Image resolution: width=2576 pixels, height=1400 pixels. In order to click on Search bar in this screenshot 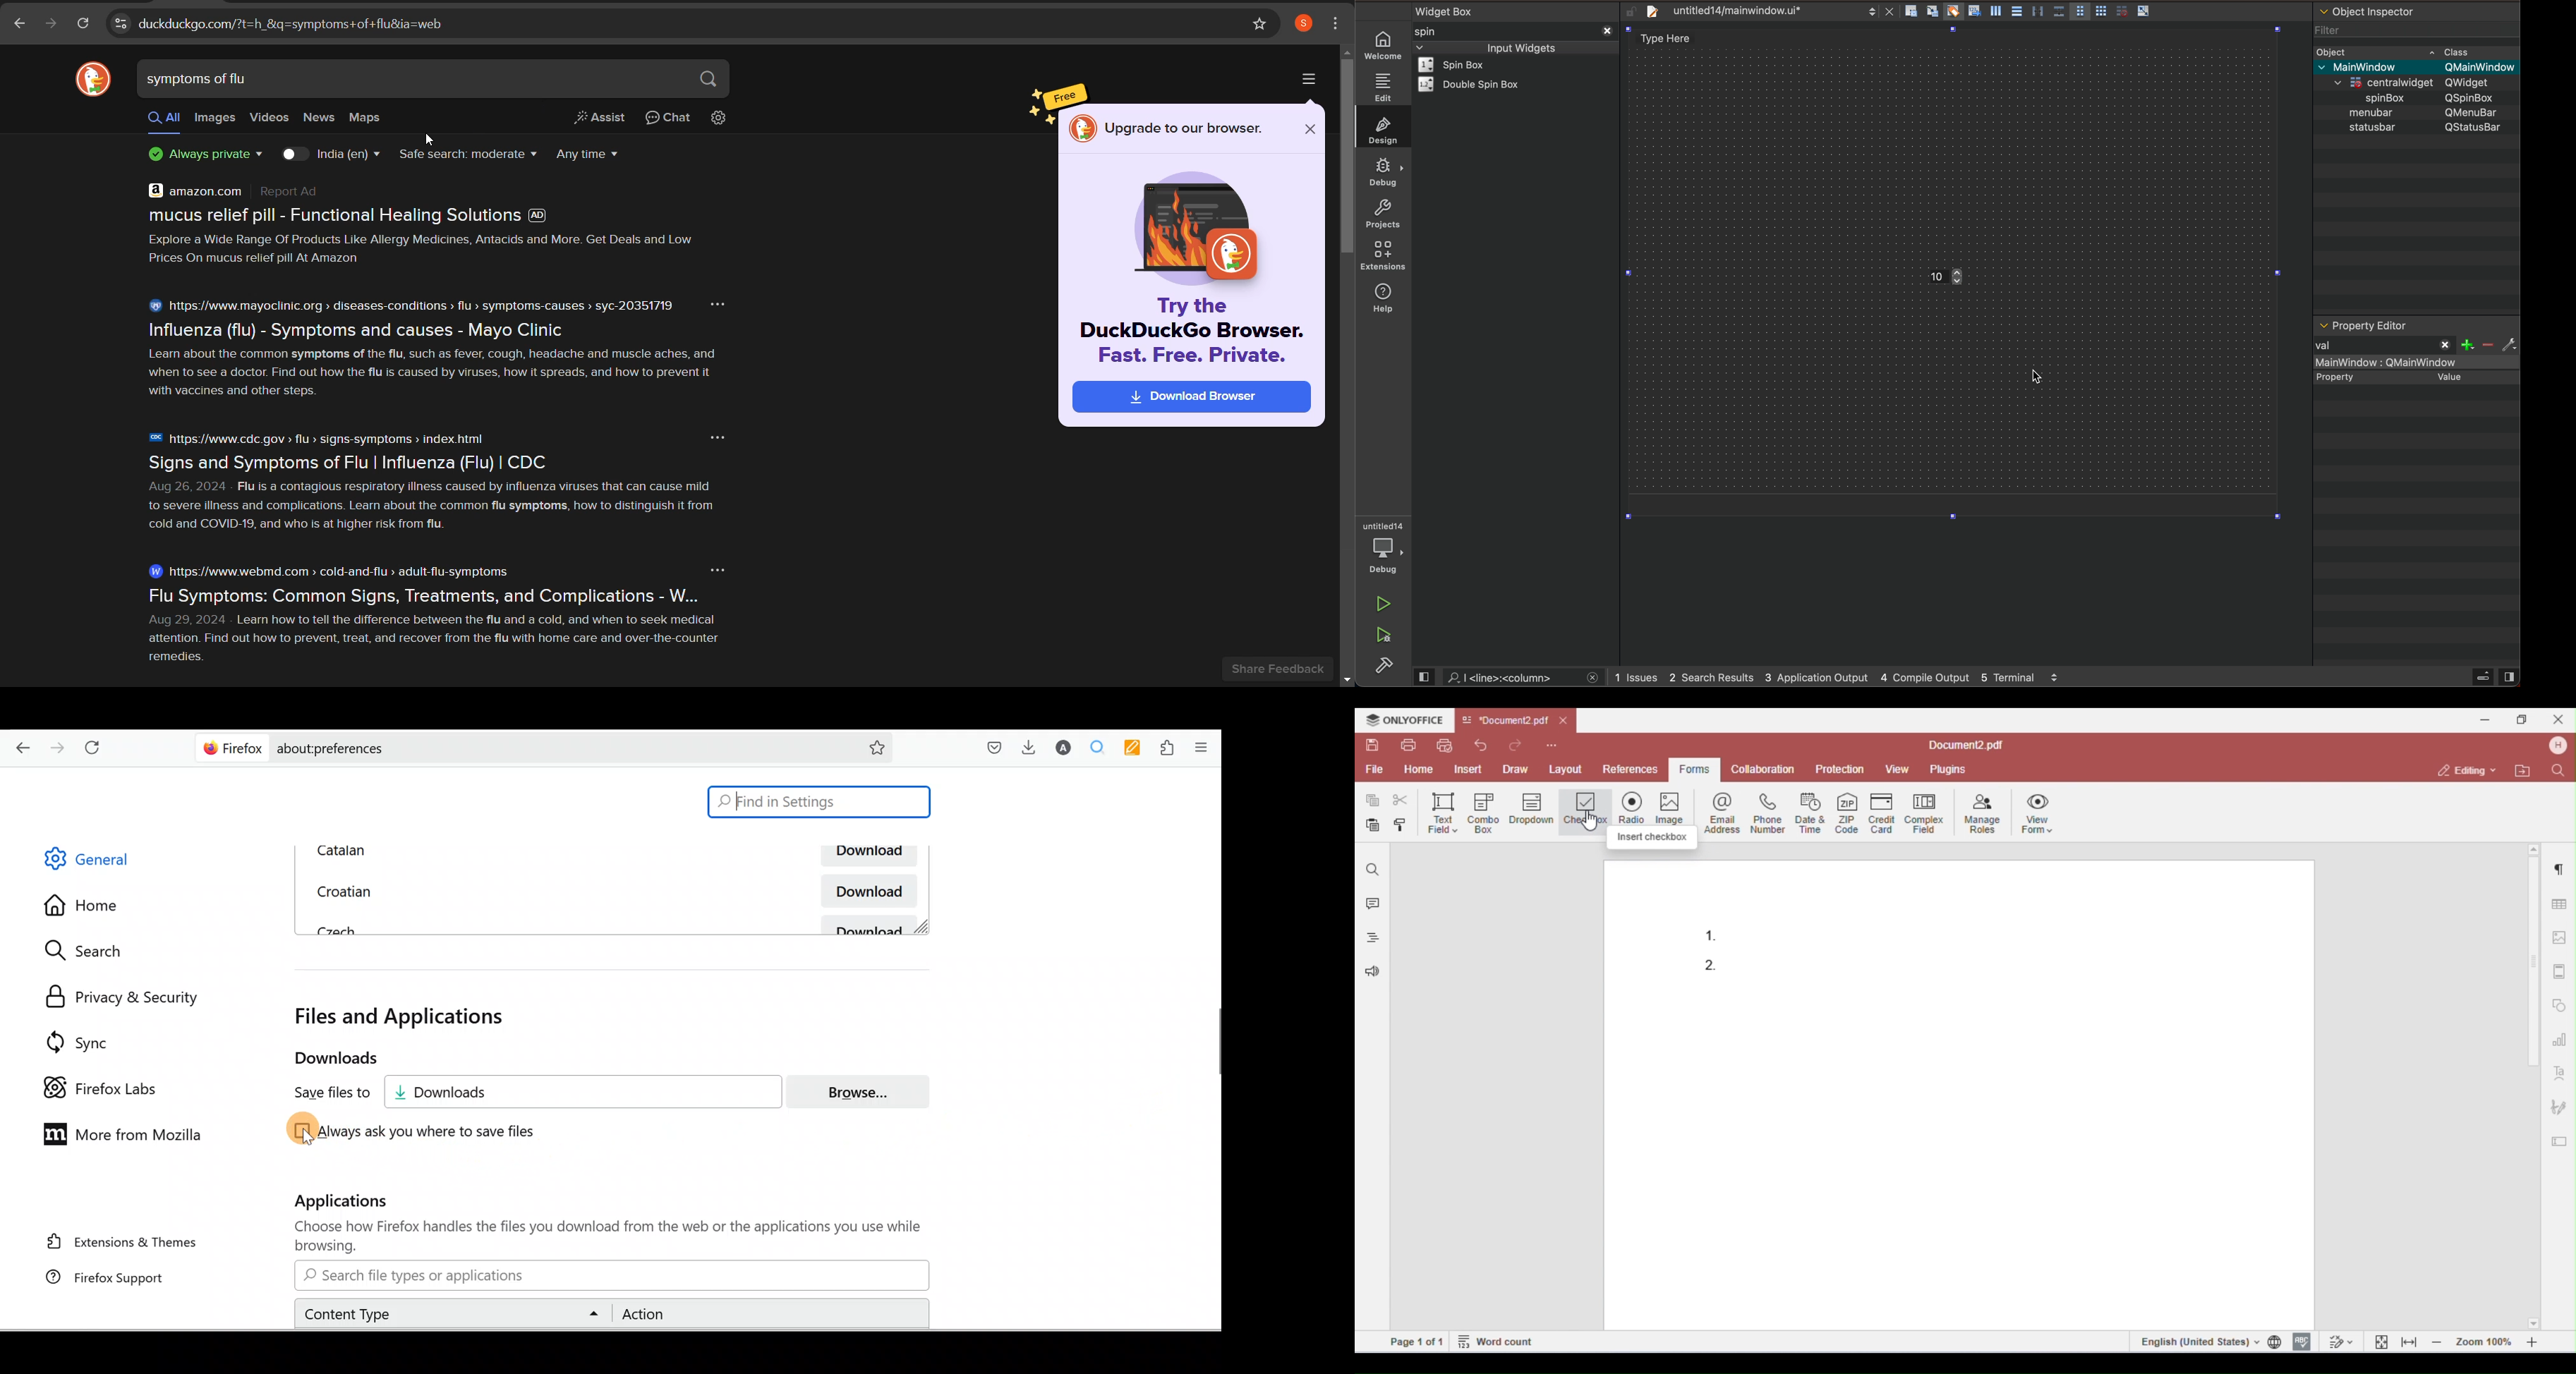, I will do `click(517, 748)`.